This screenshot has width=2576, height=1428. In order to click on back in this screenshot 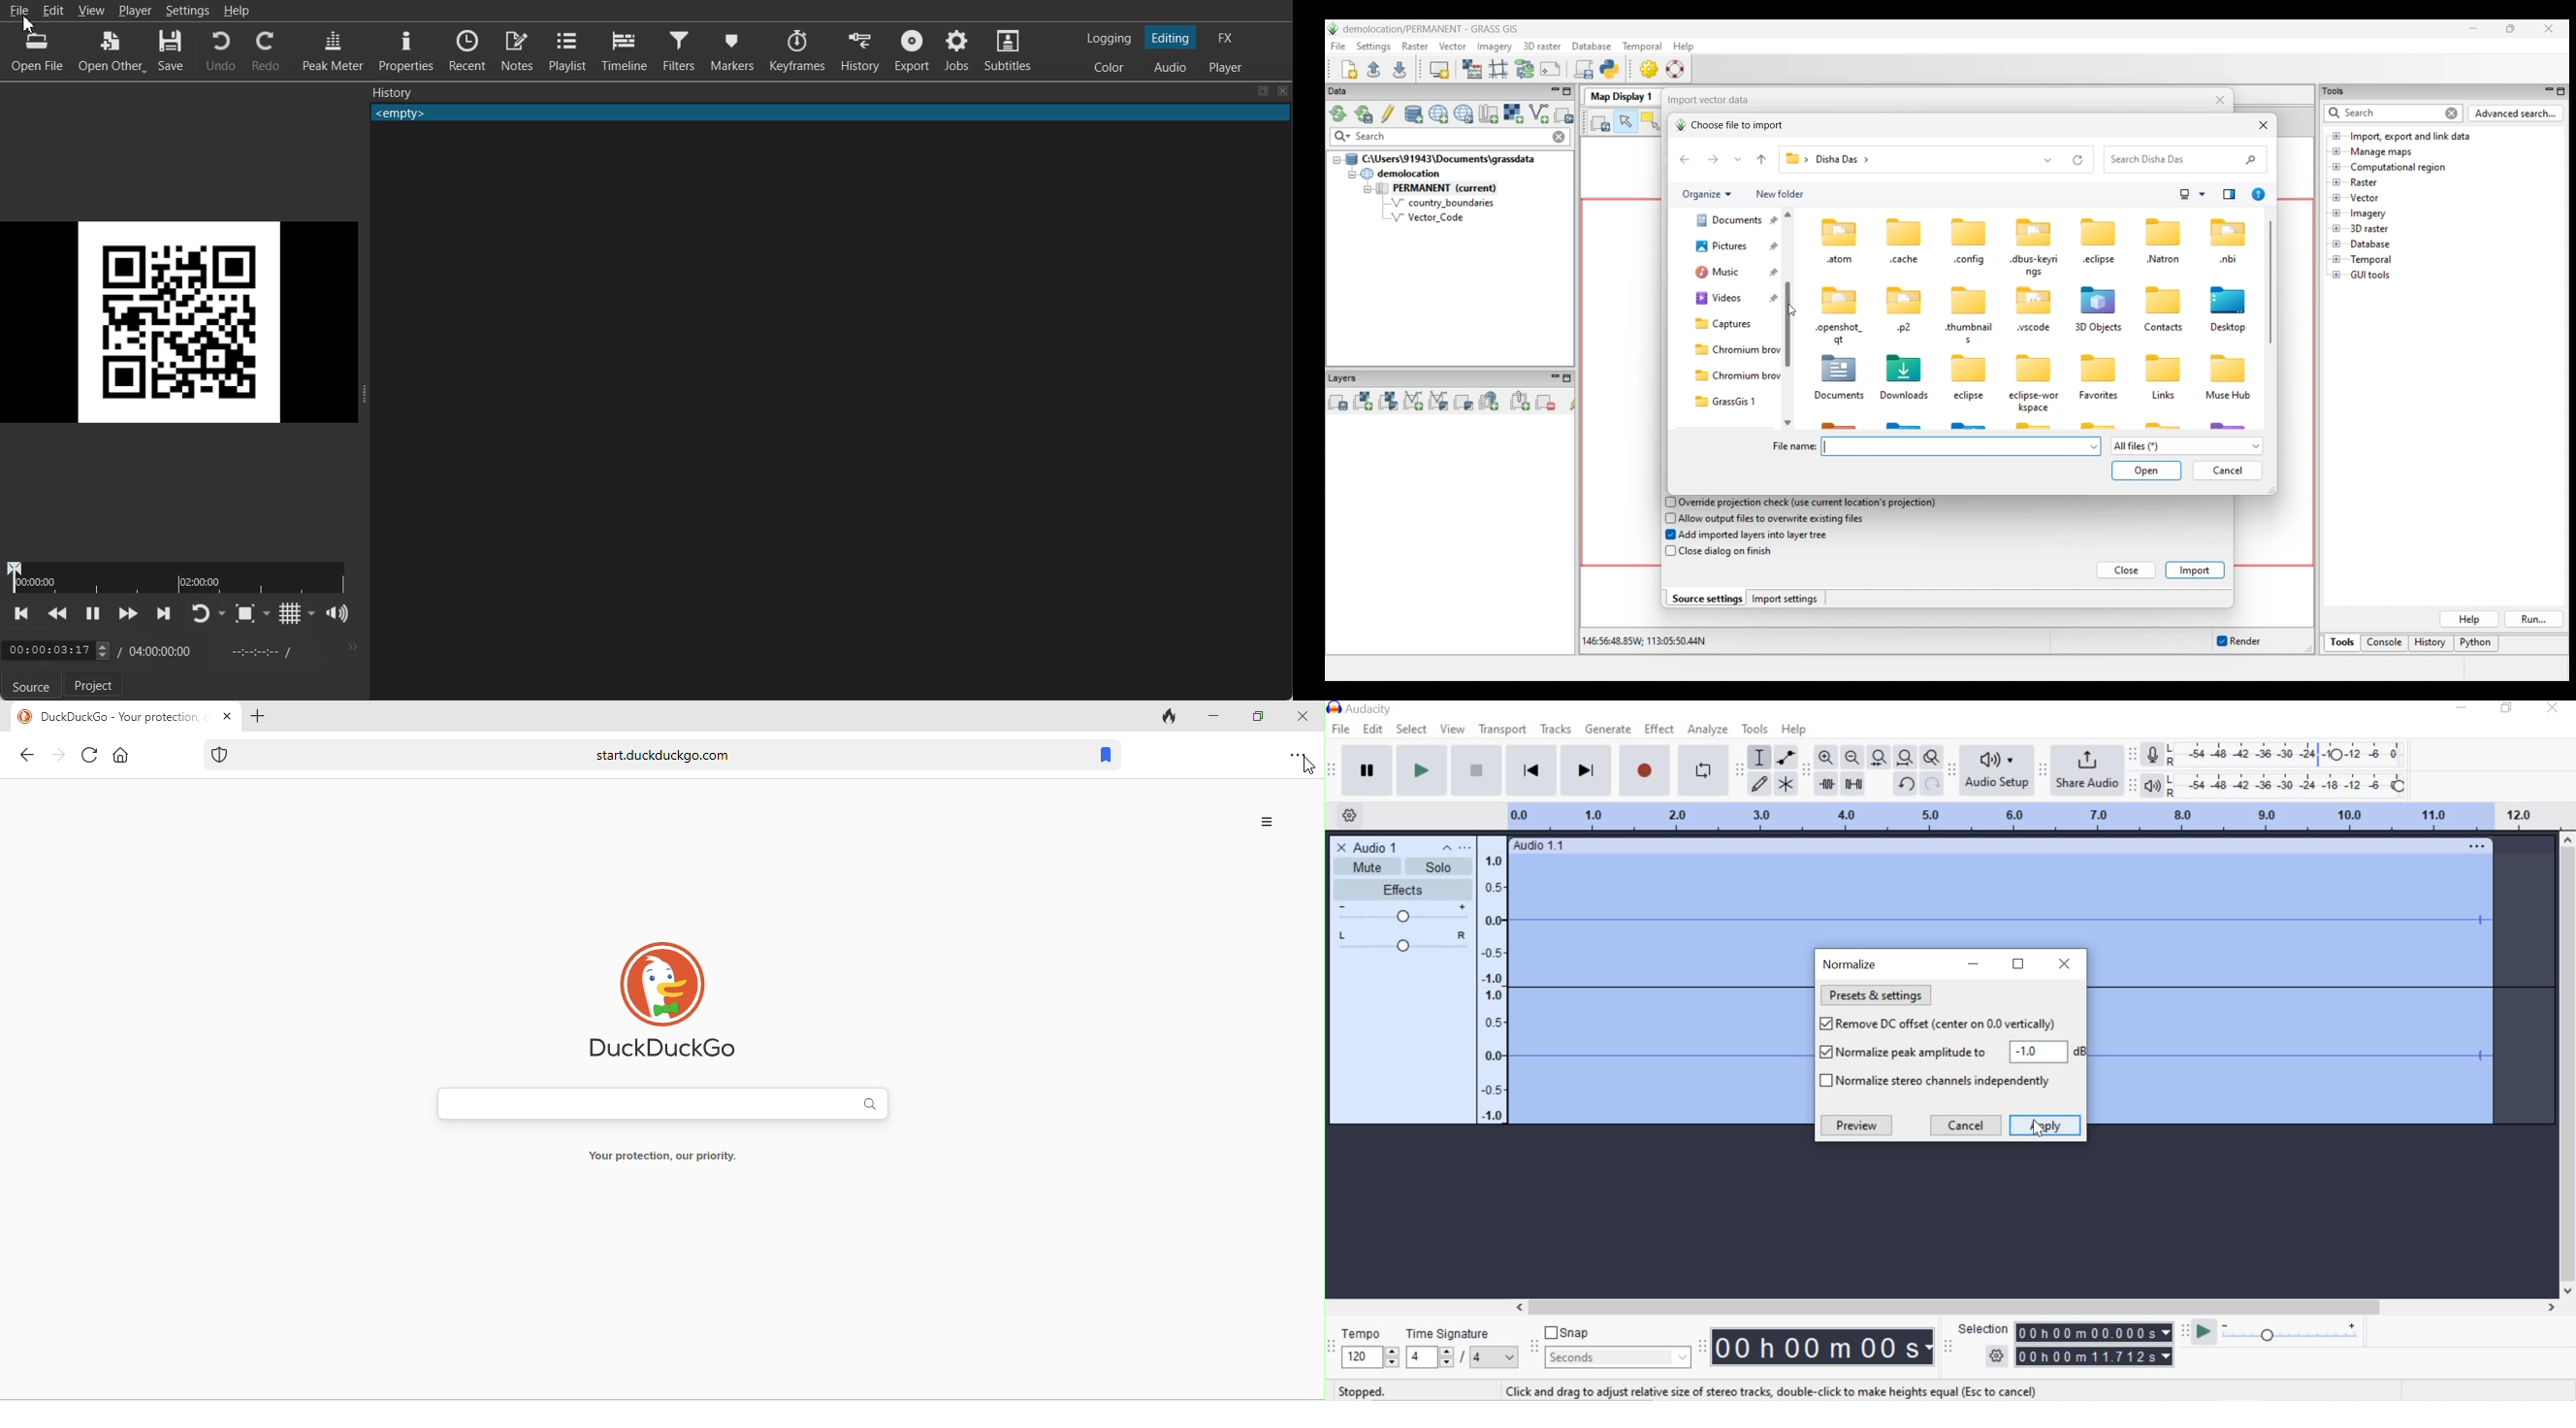, I will do `click(22, 758)`.